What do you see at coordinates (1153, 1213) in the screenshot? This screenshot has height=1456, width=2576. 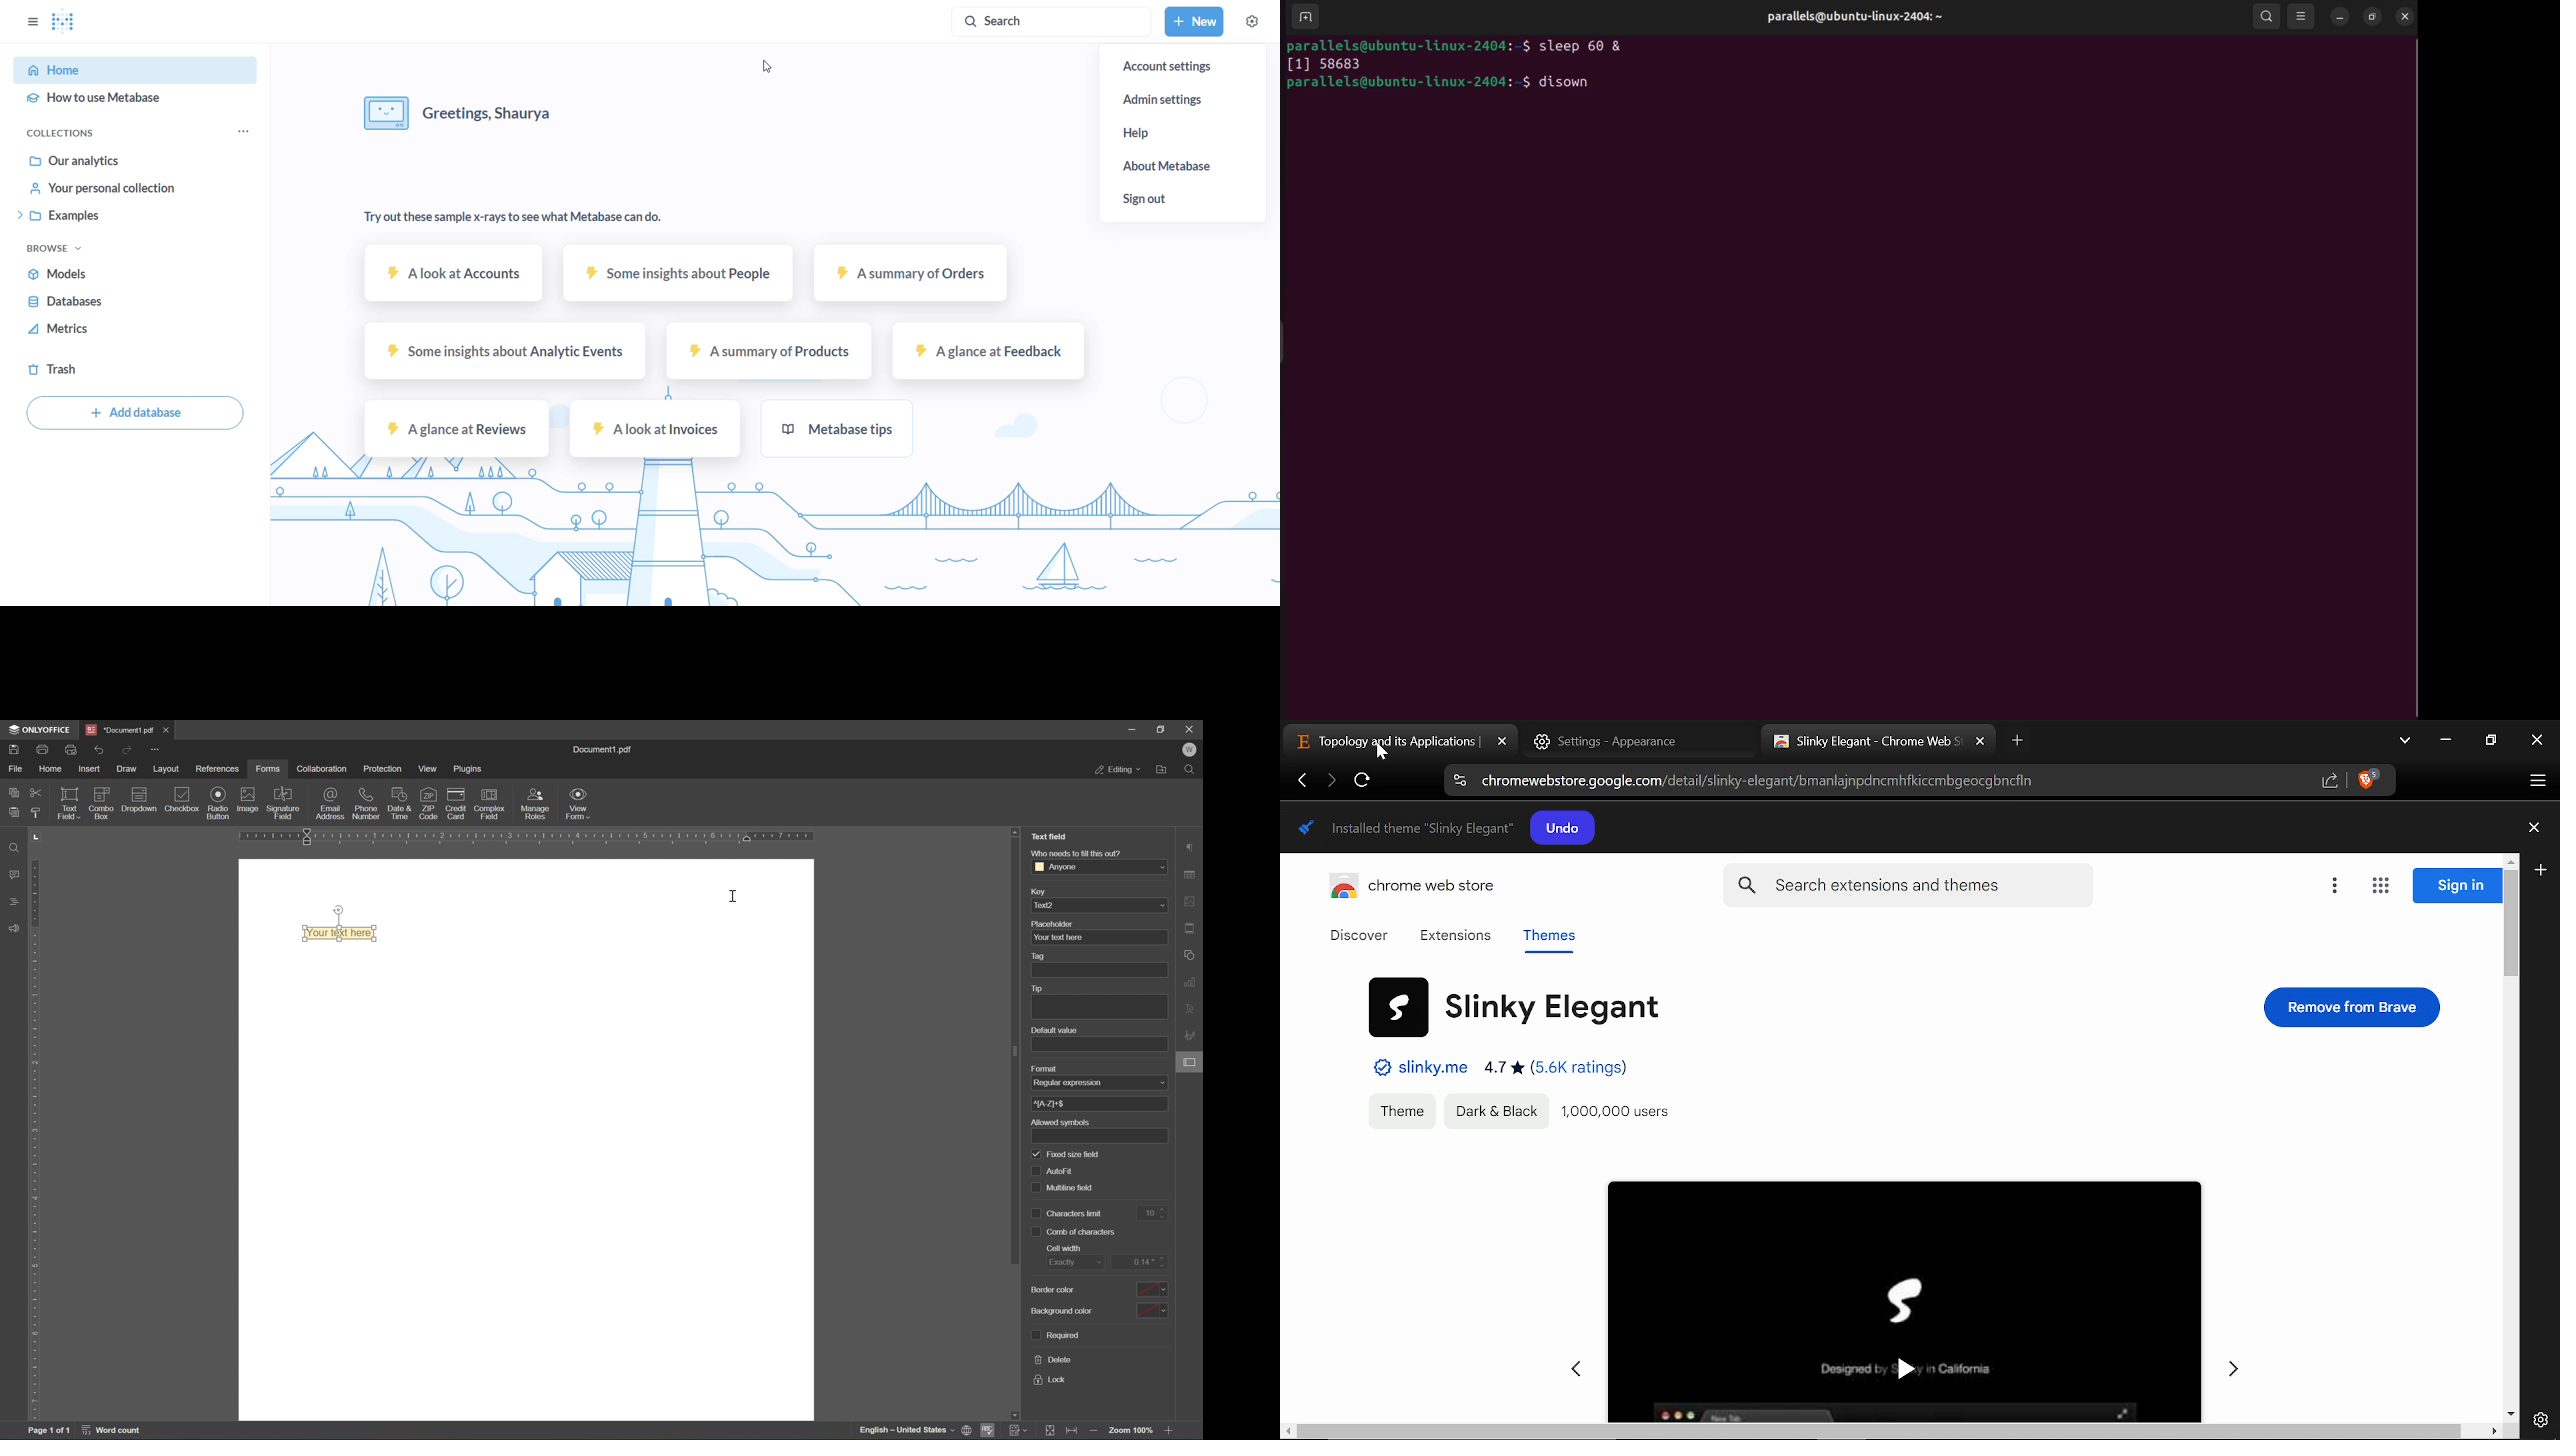 I see `10` at bounding box center [1153, 1213].